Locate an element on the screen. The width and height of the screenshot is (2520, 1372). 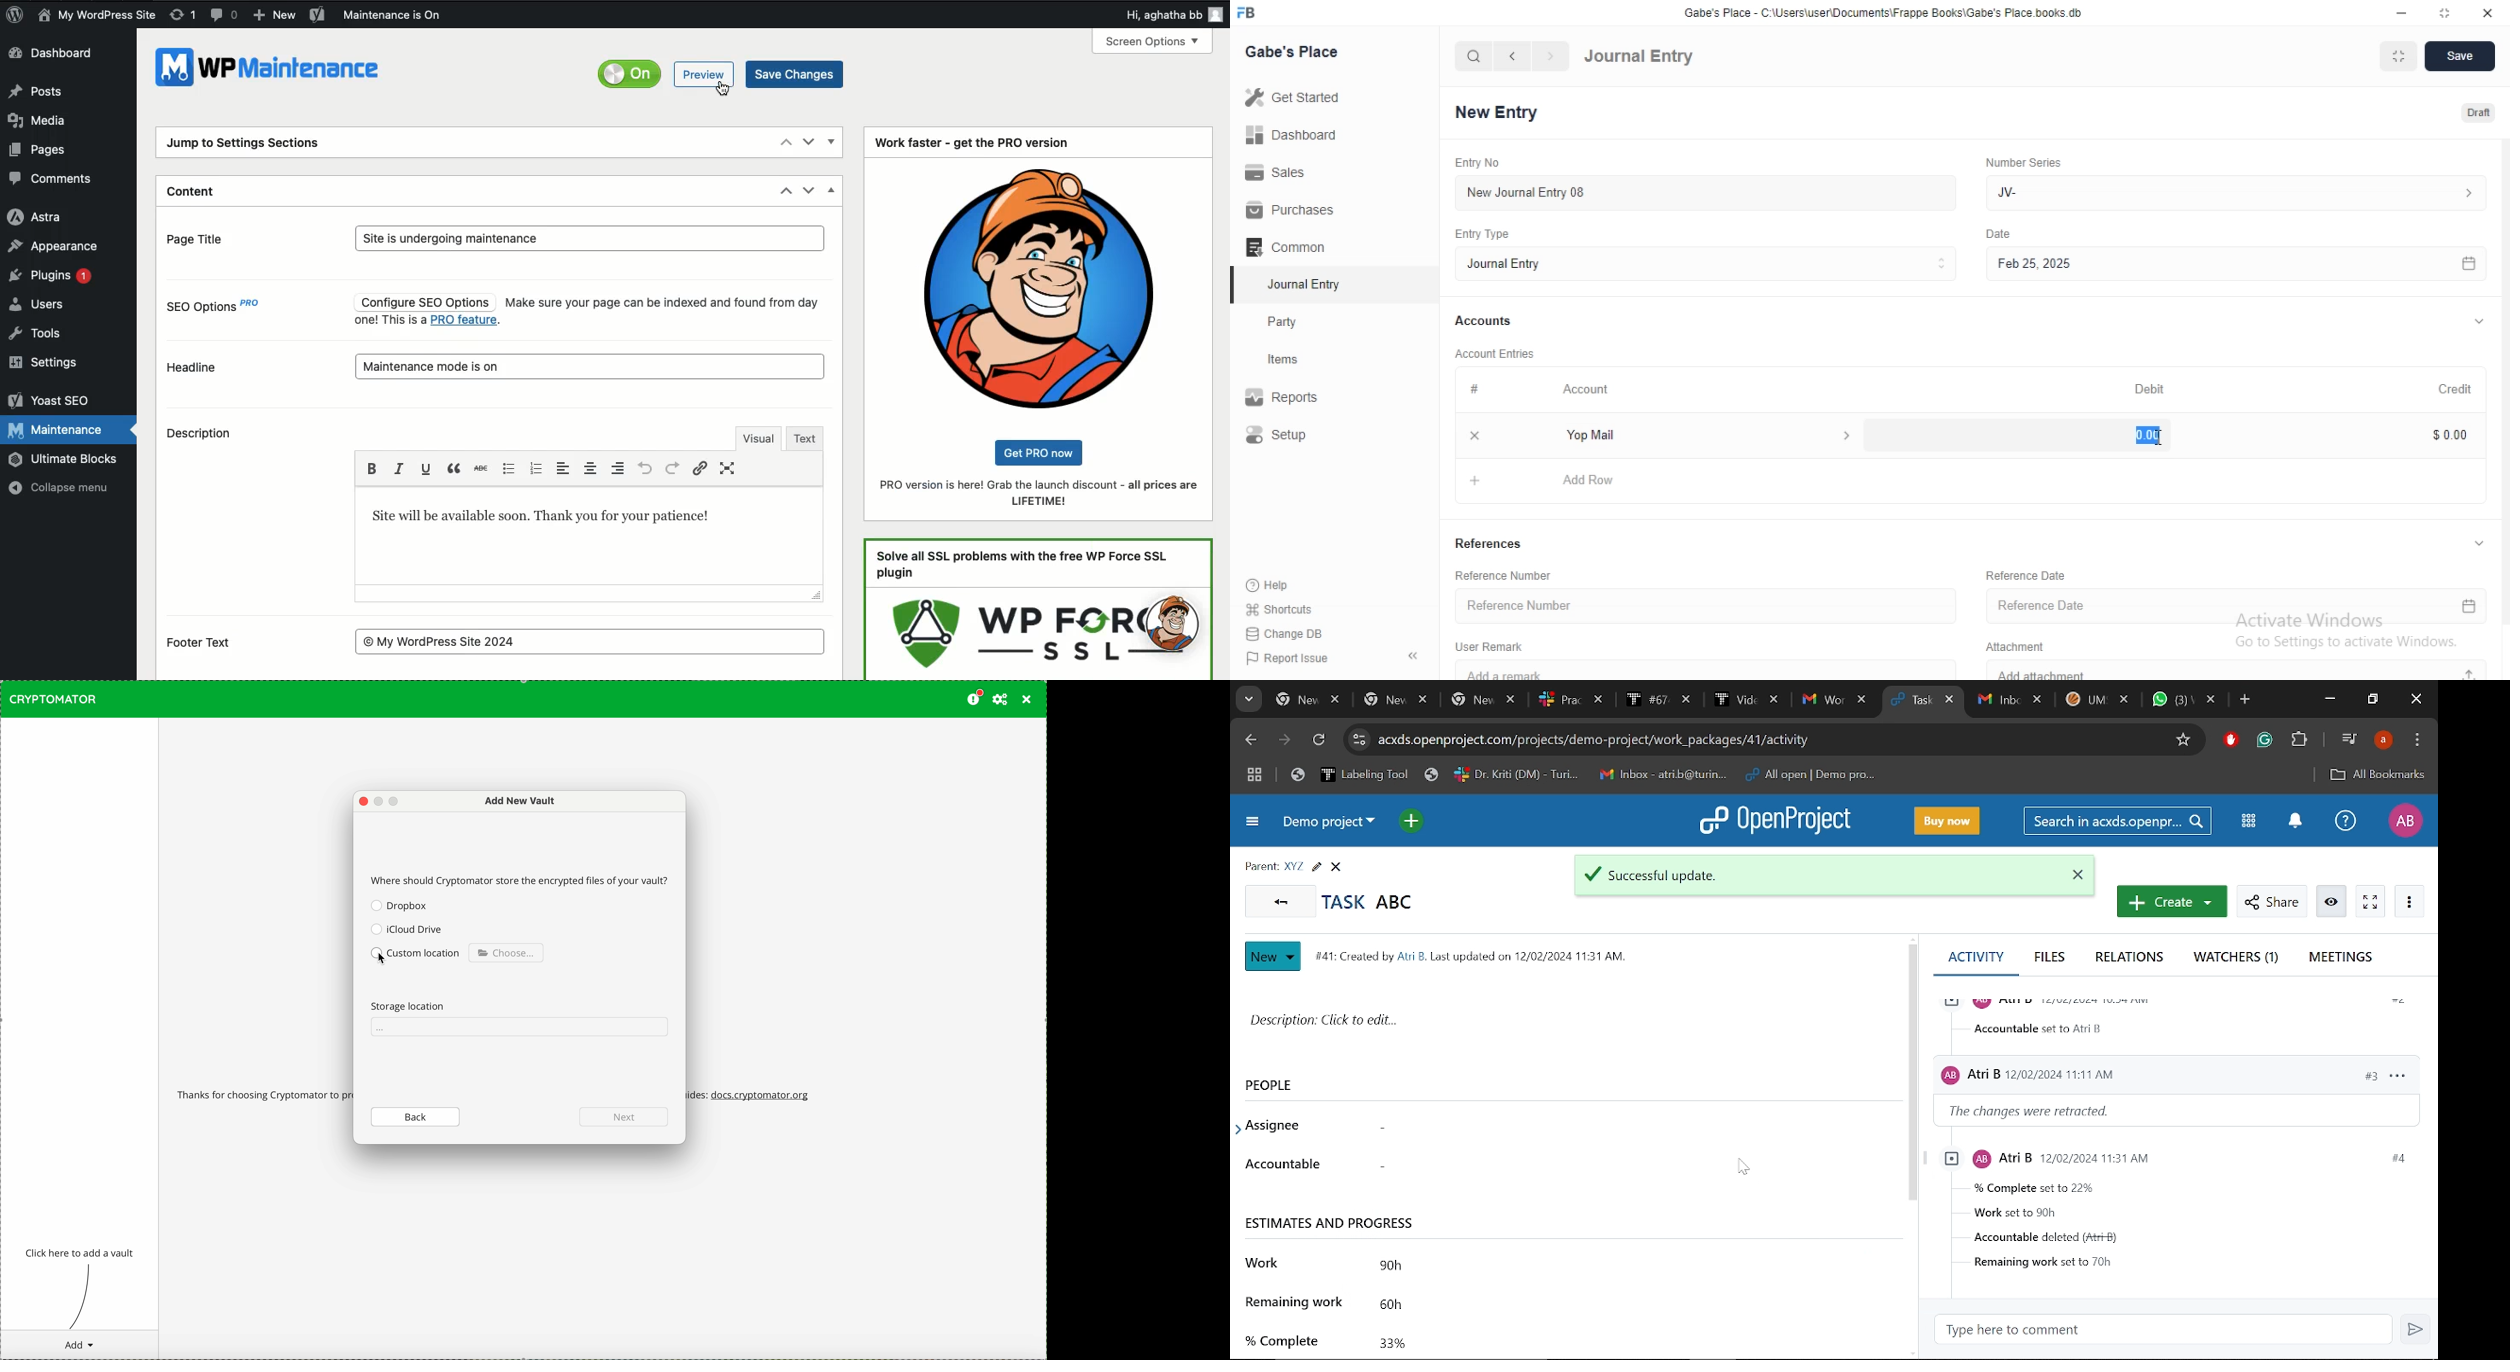
Modules is located at coordinates (2249, 821).